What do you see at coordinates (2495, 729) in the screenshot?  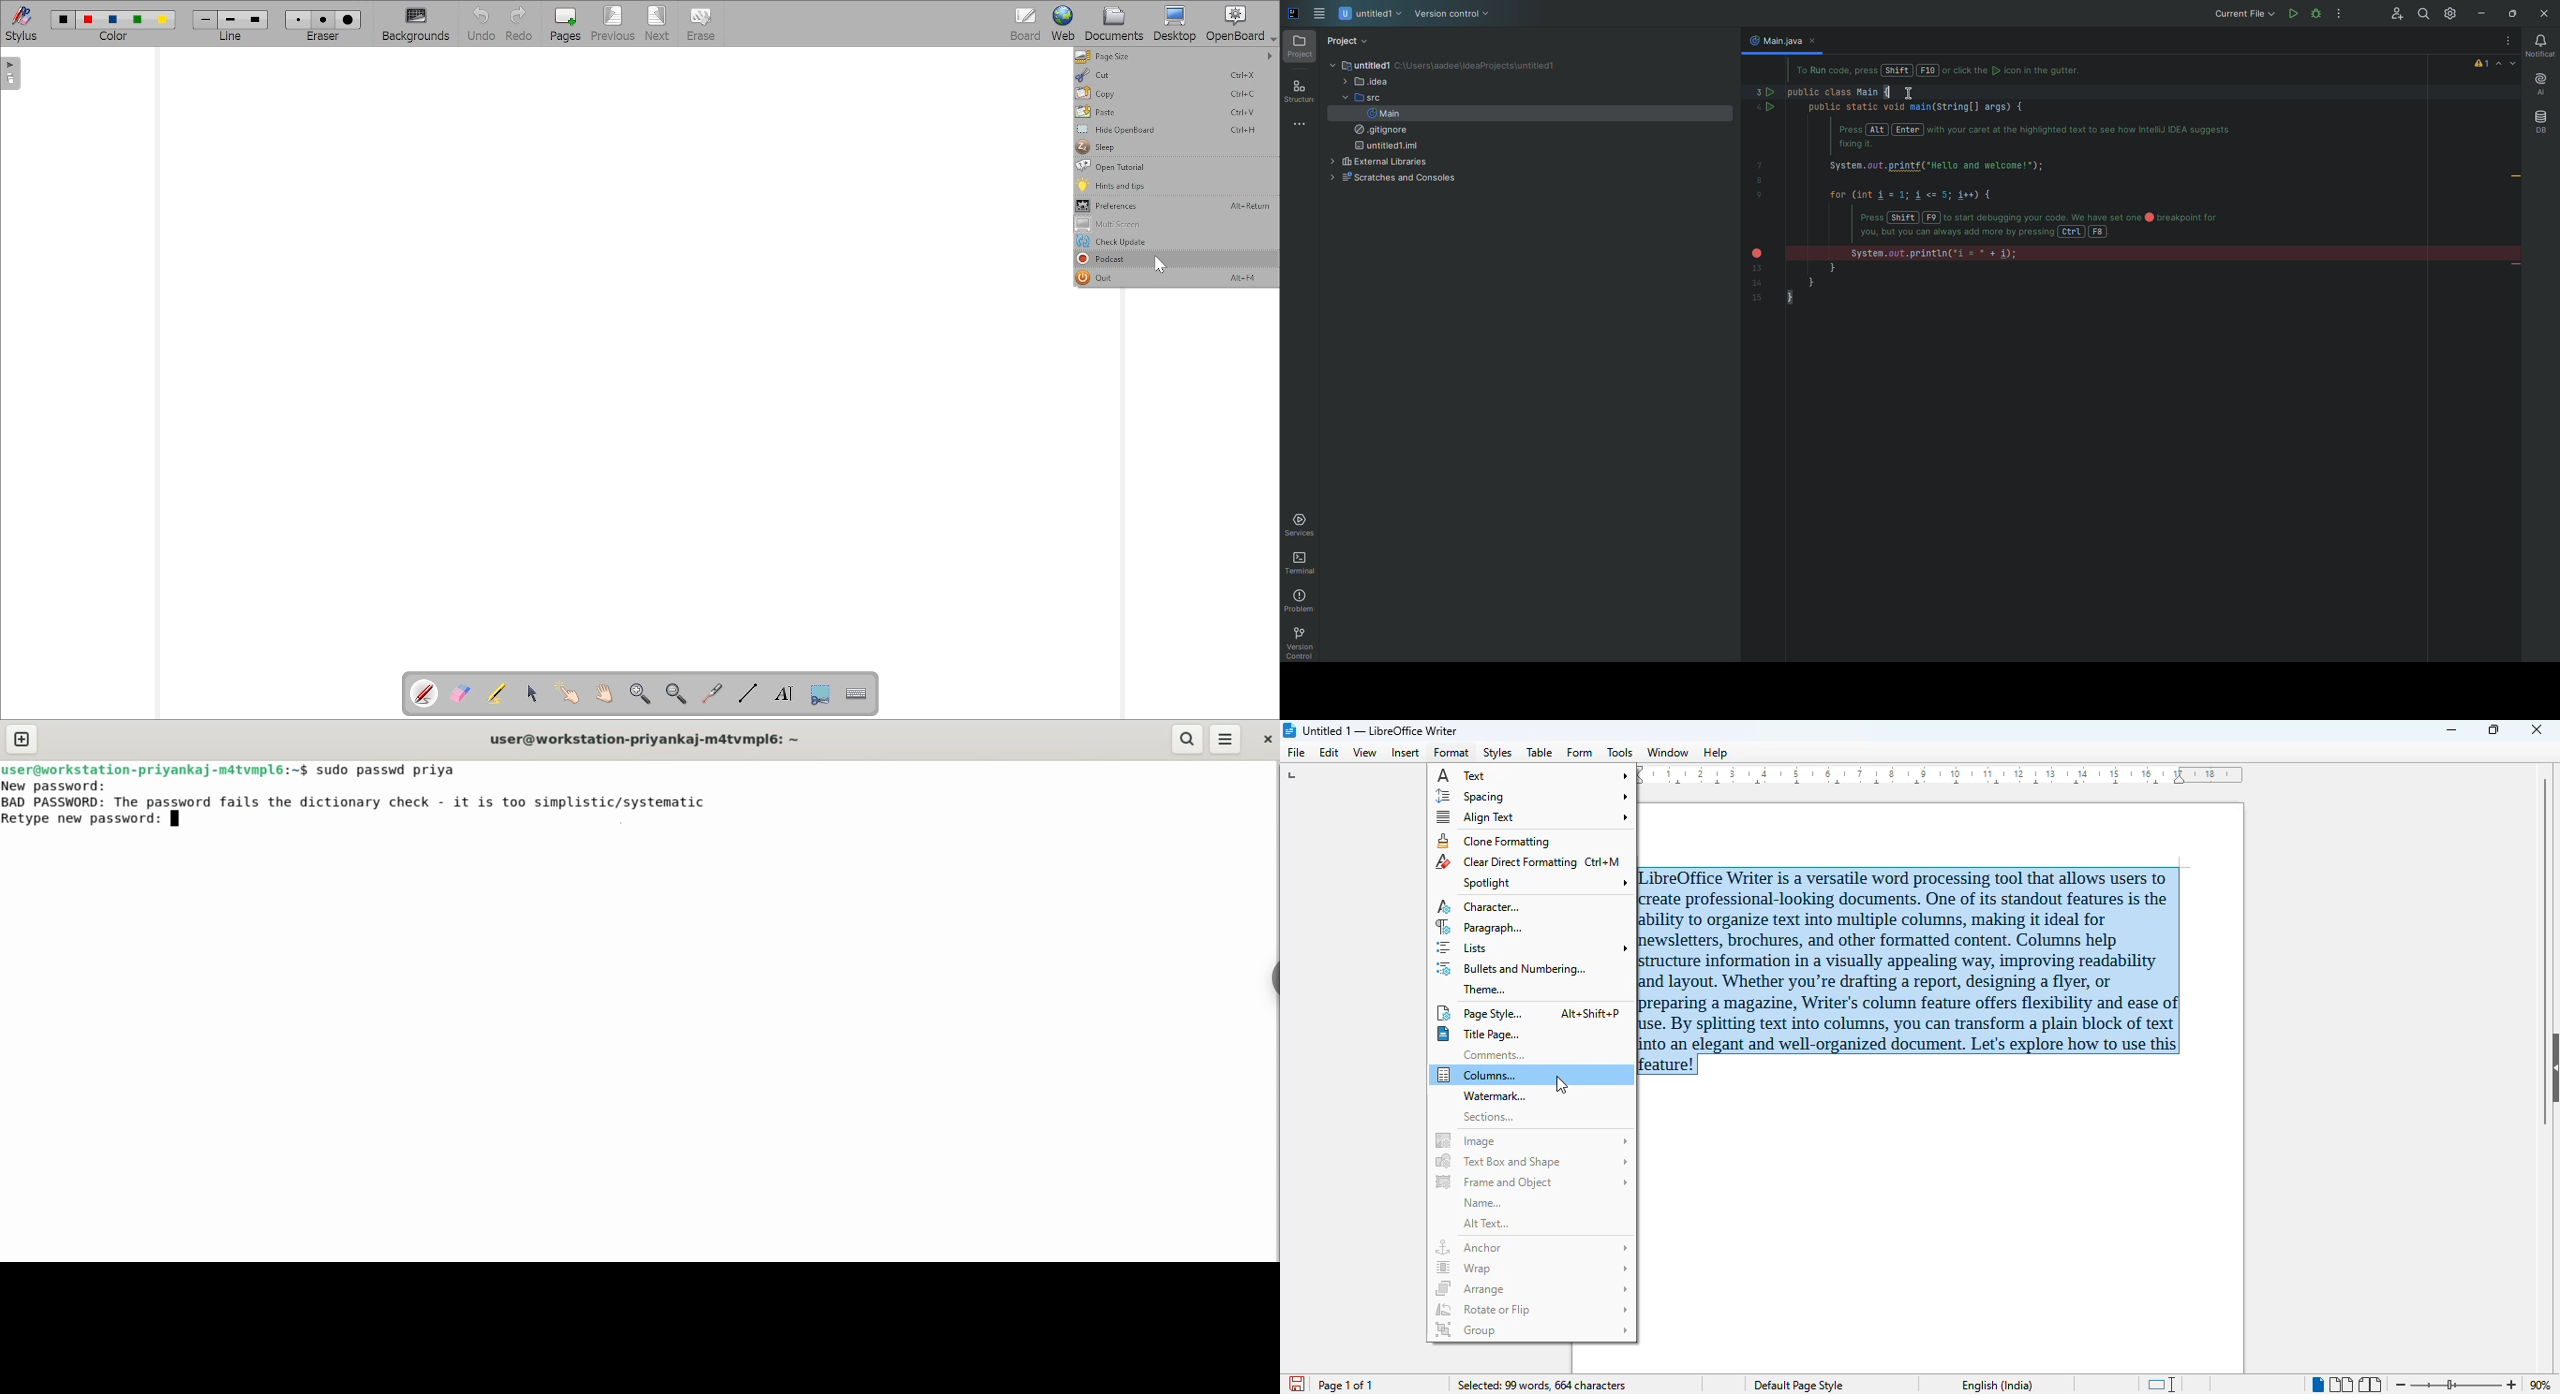 I see `maximize` at bounding box center [2495, 729].